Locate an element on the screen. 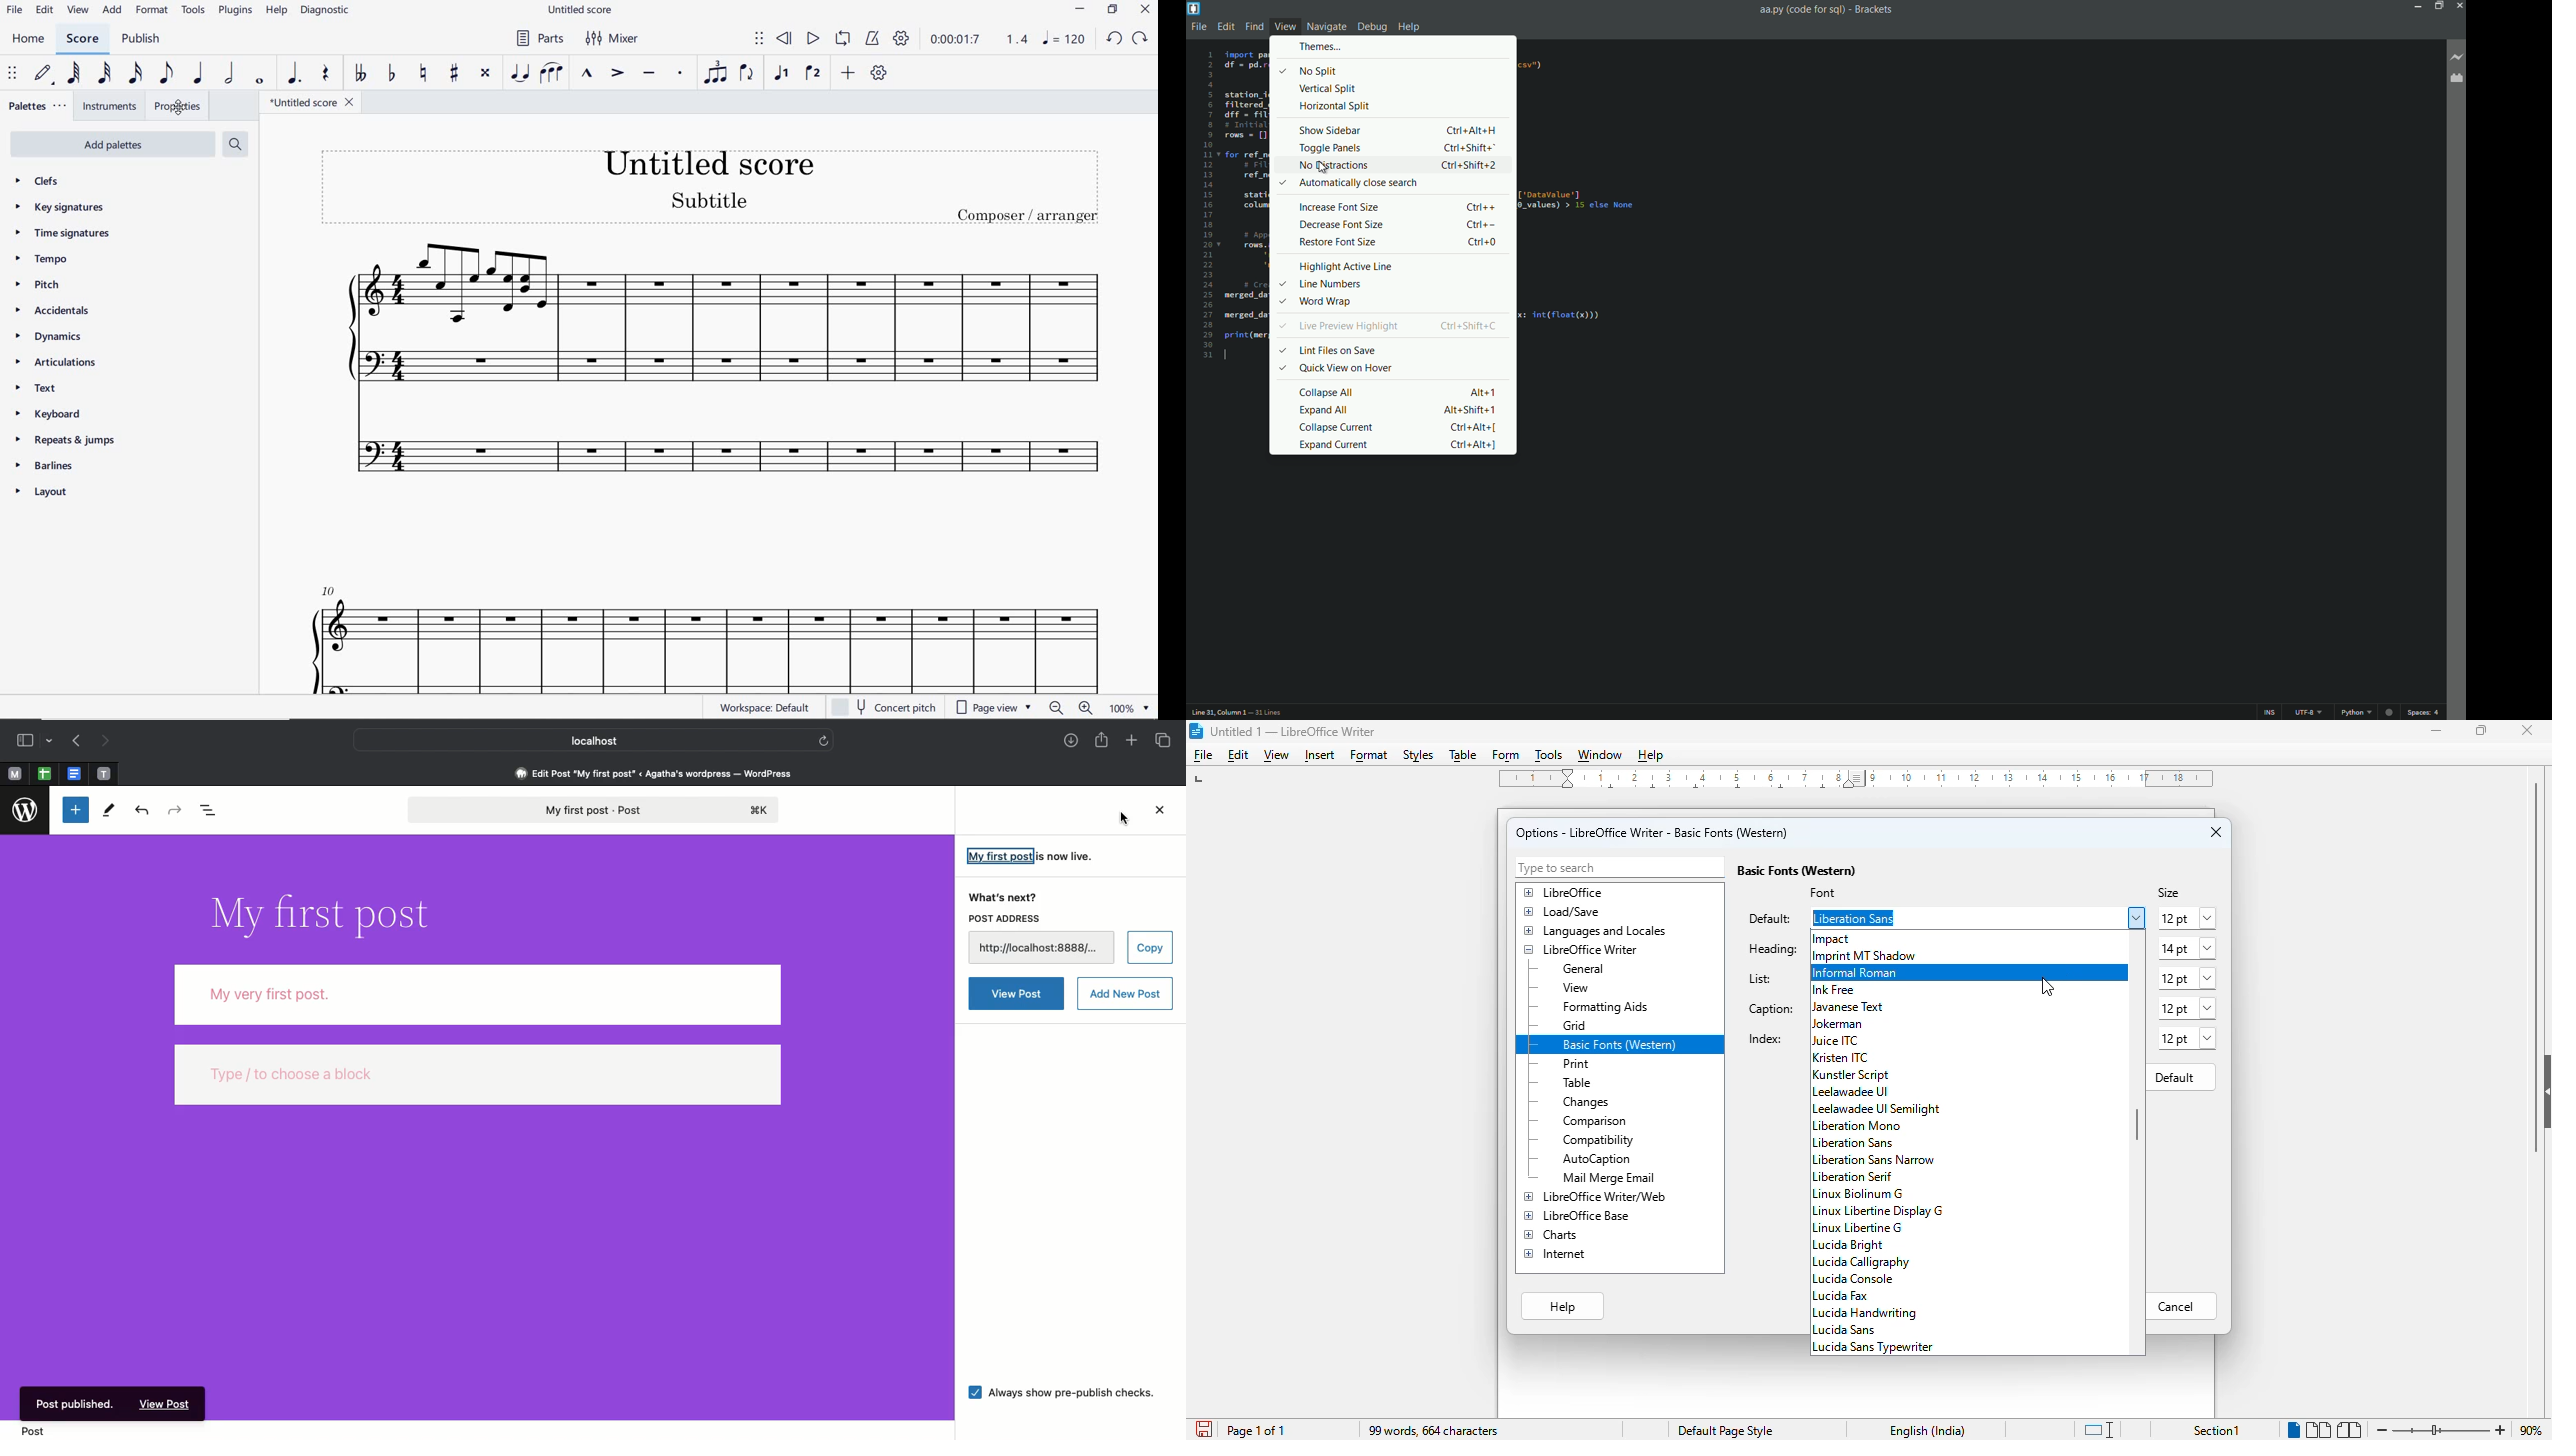 This screenshot has height=1456, width=2576. CLOSE is located at coordinates (1144, 10).